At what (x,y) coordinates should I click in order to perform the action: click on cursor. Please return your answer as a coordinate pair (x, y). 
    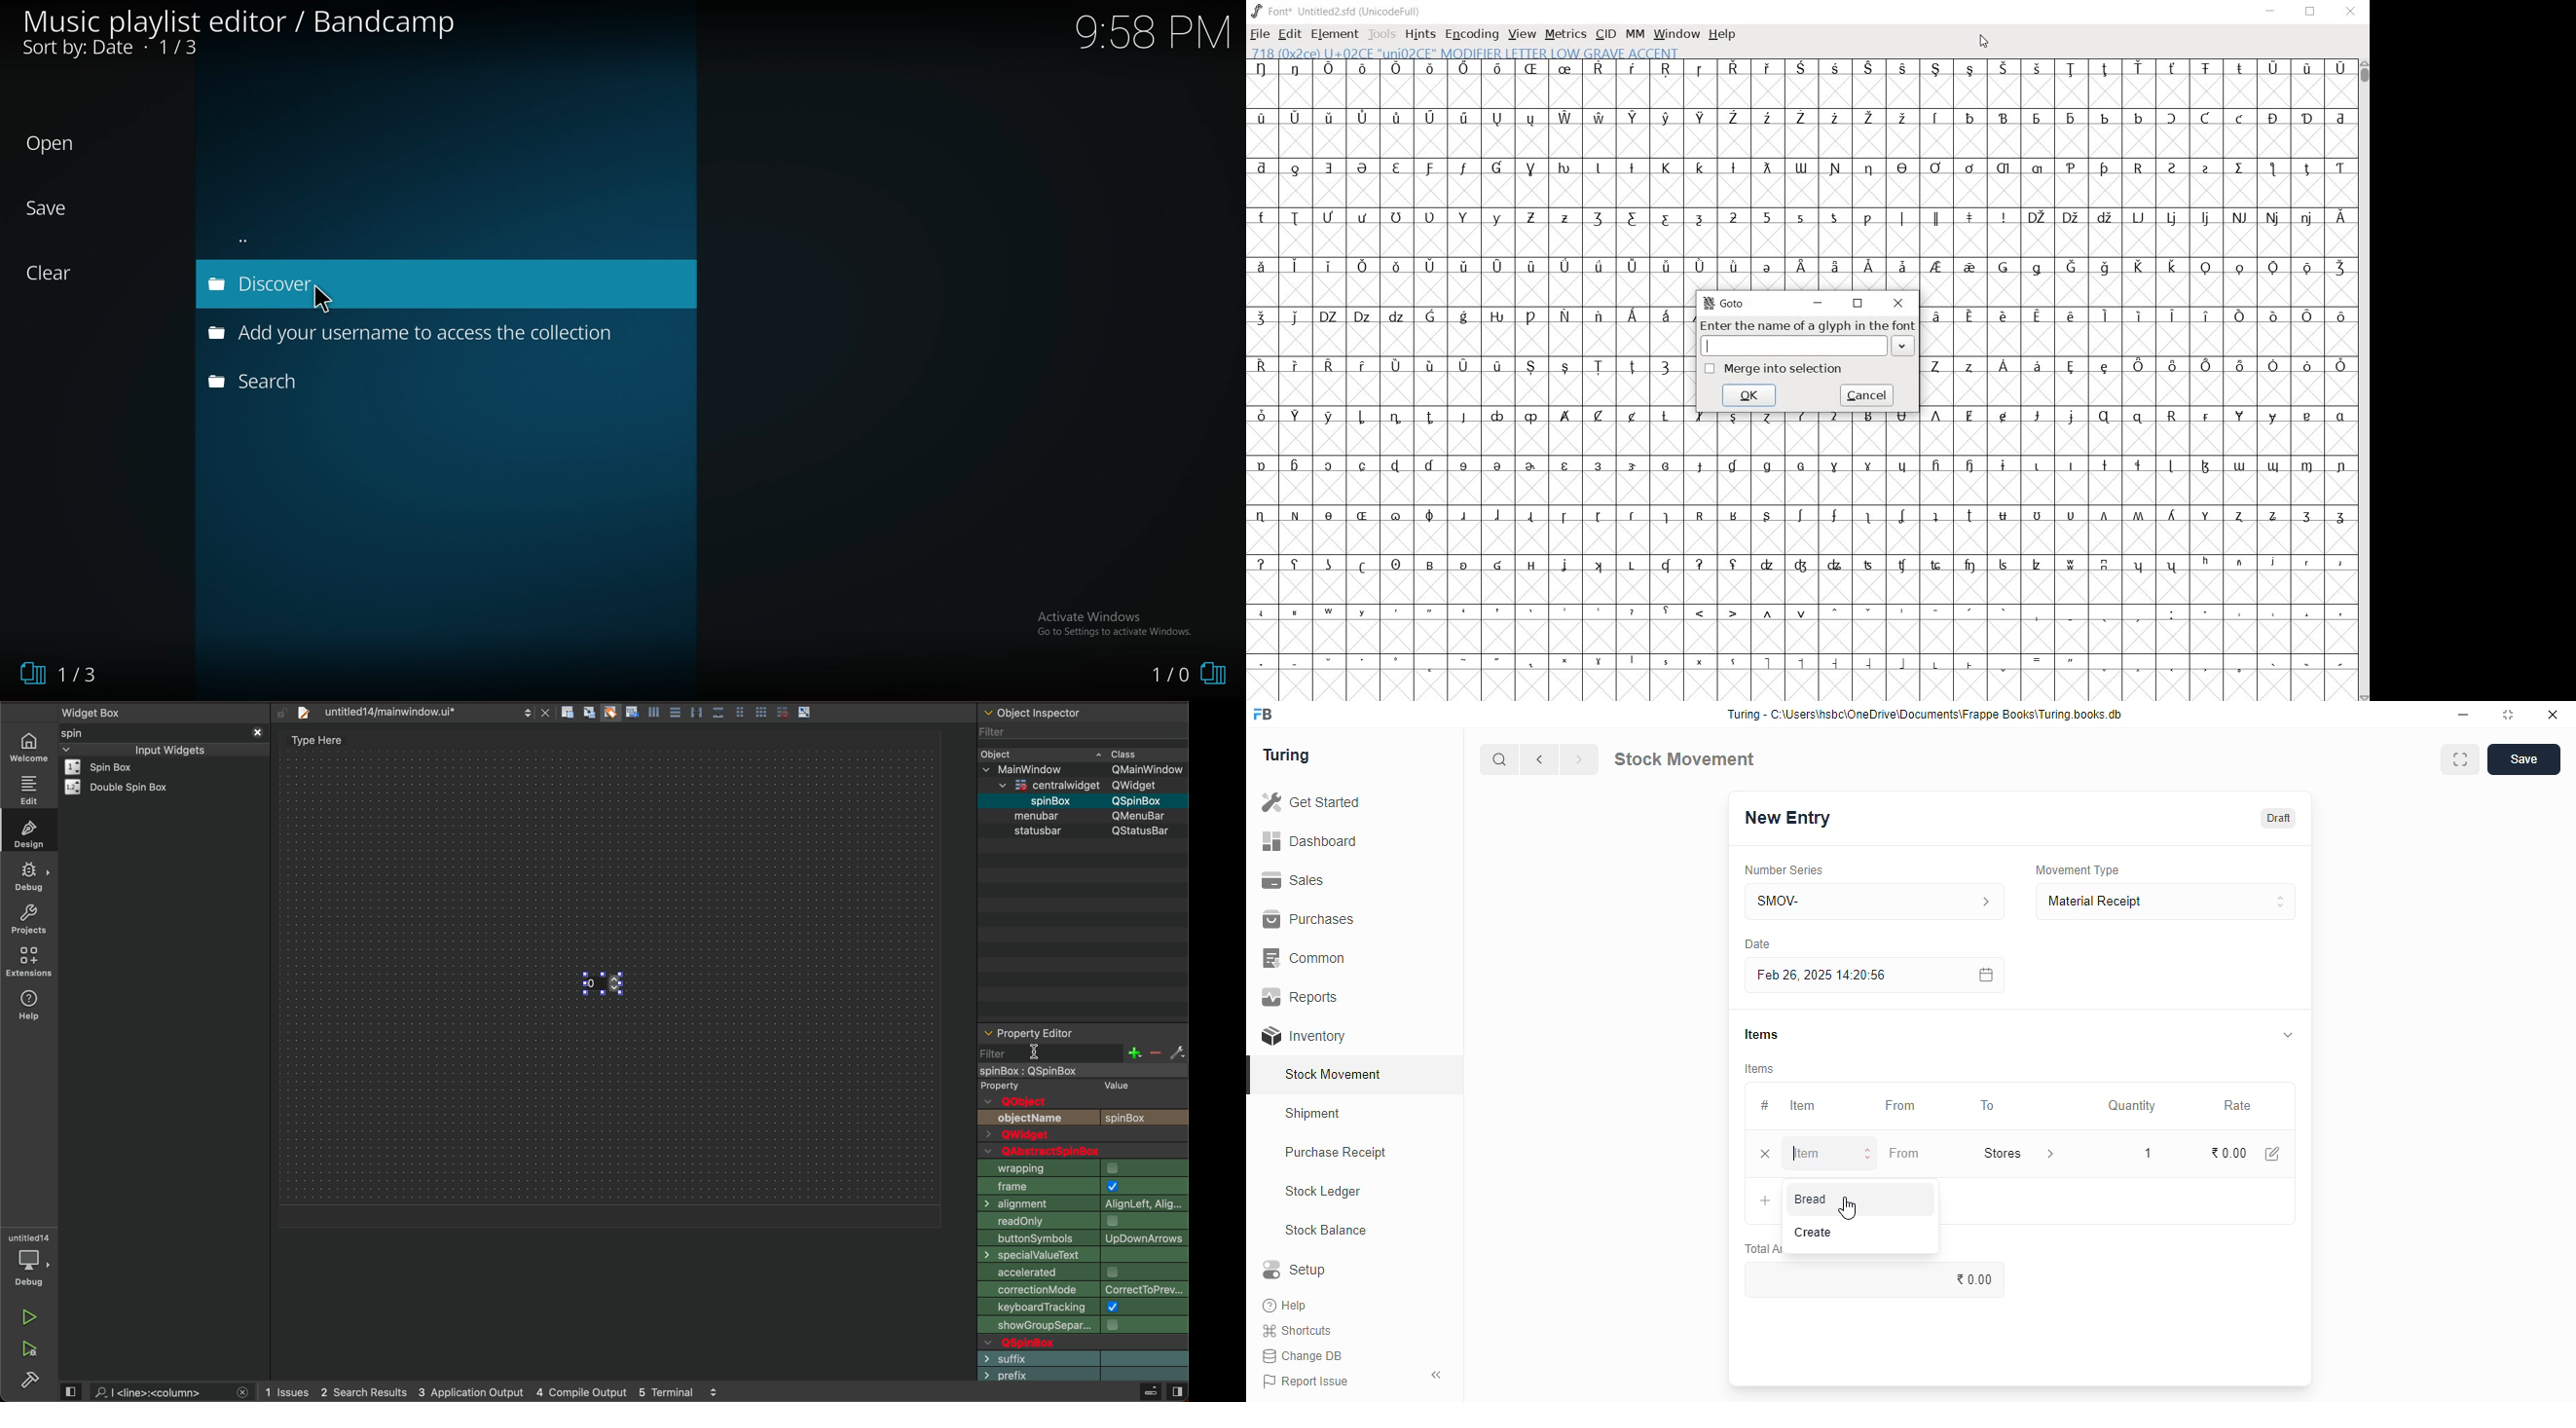
    Looking at the image, I should click on (1848, 1207).